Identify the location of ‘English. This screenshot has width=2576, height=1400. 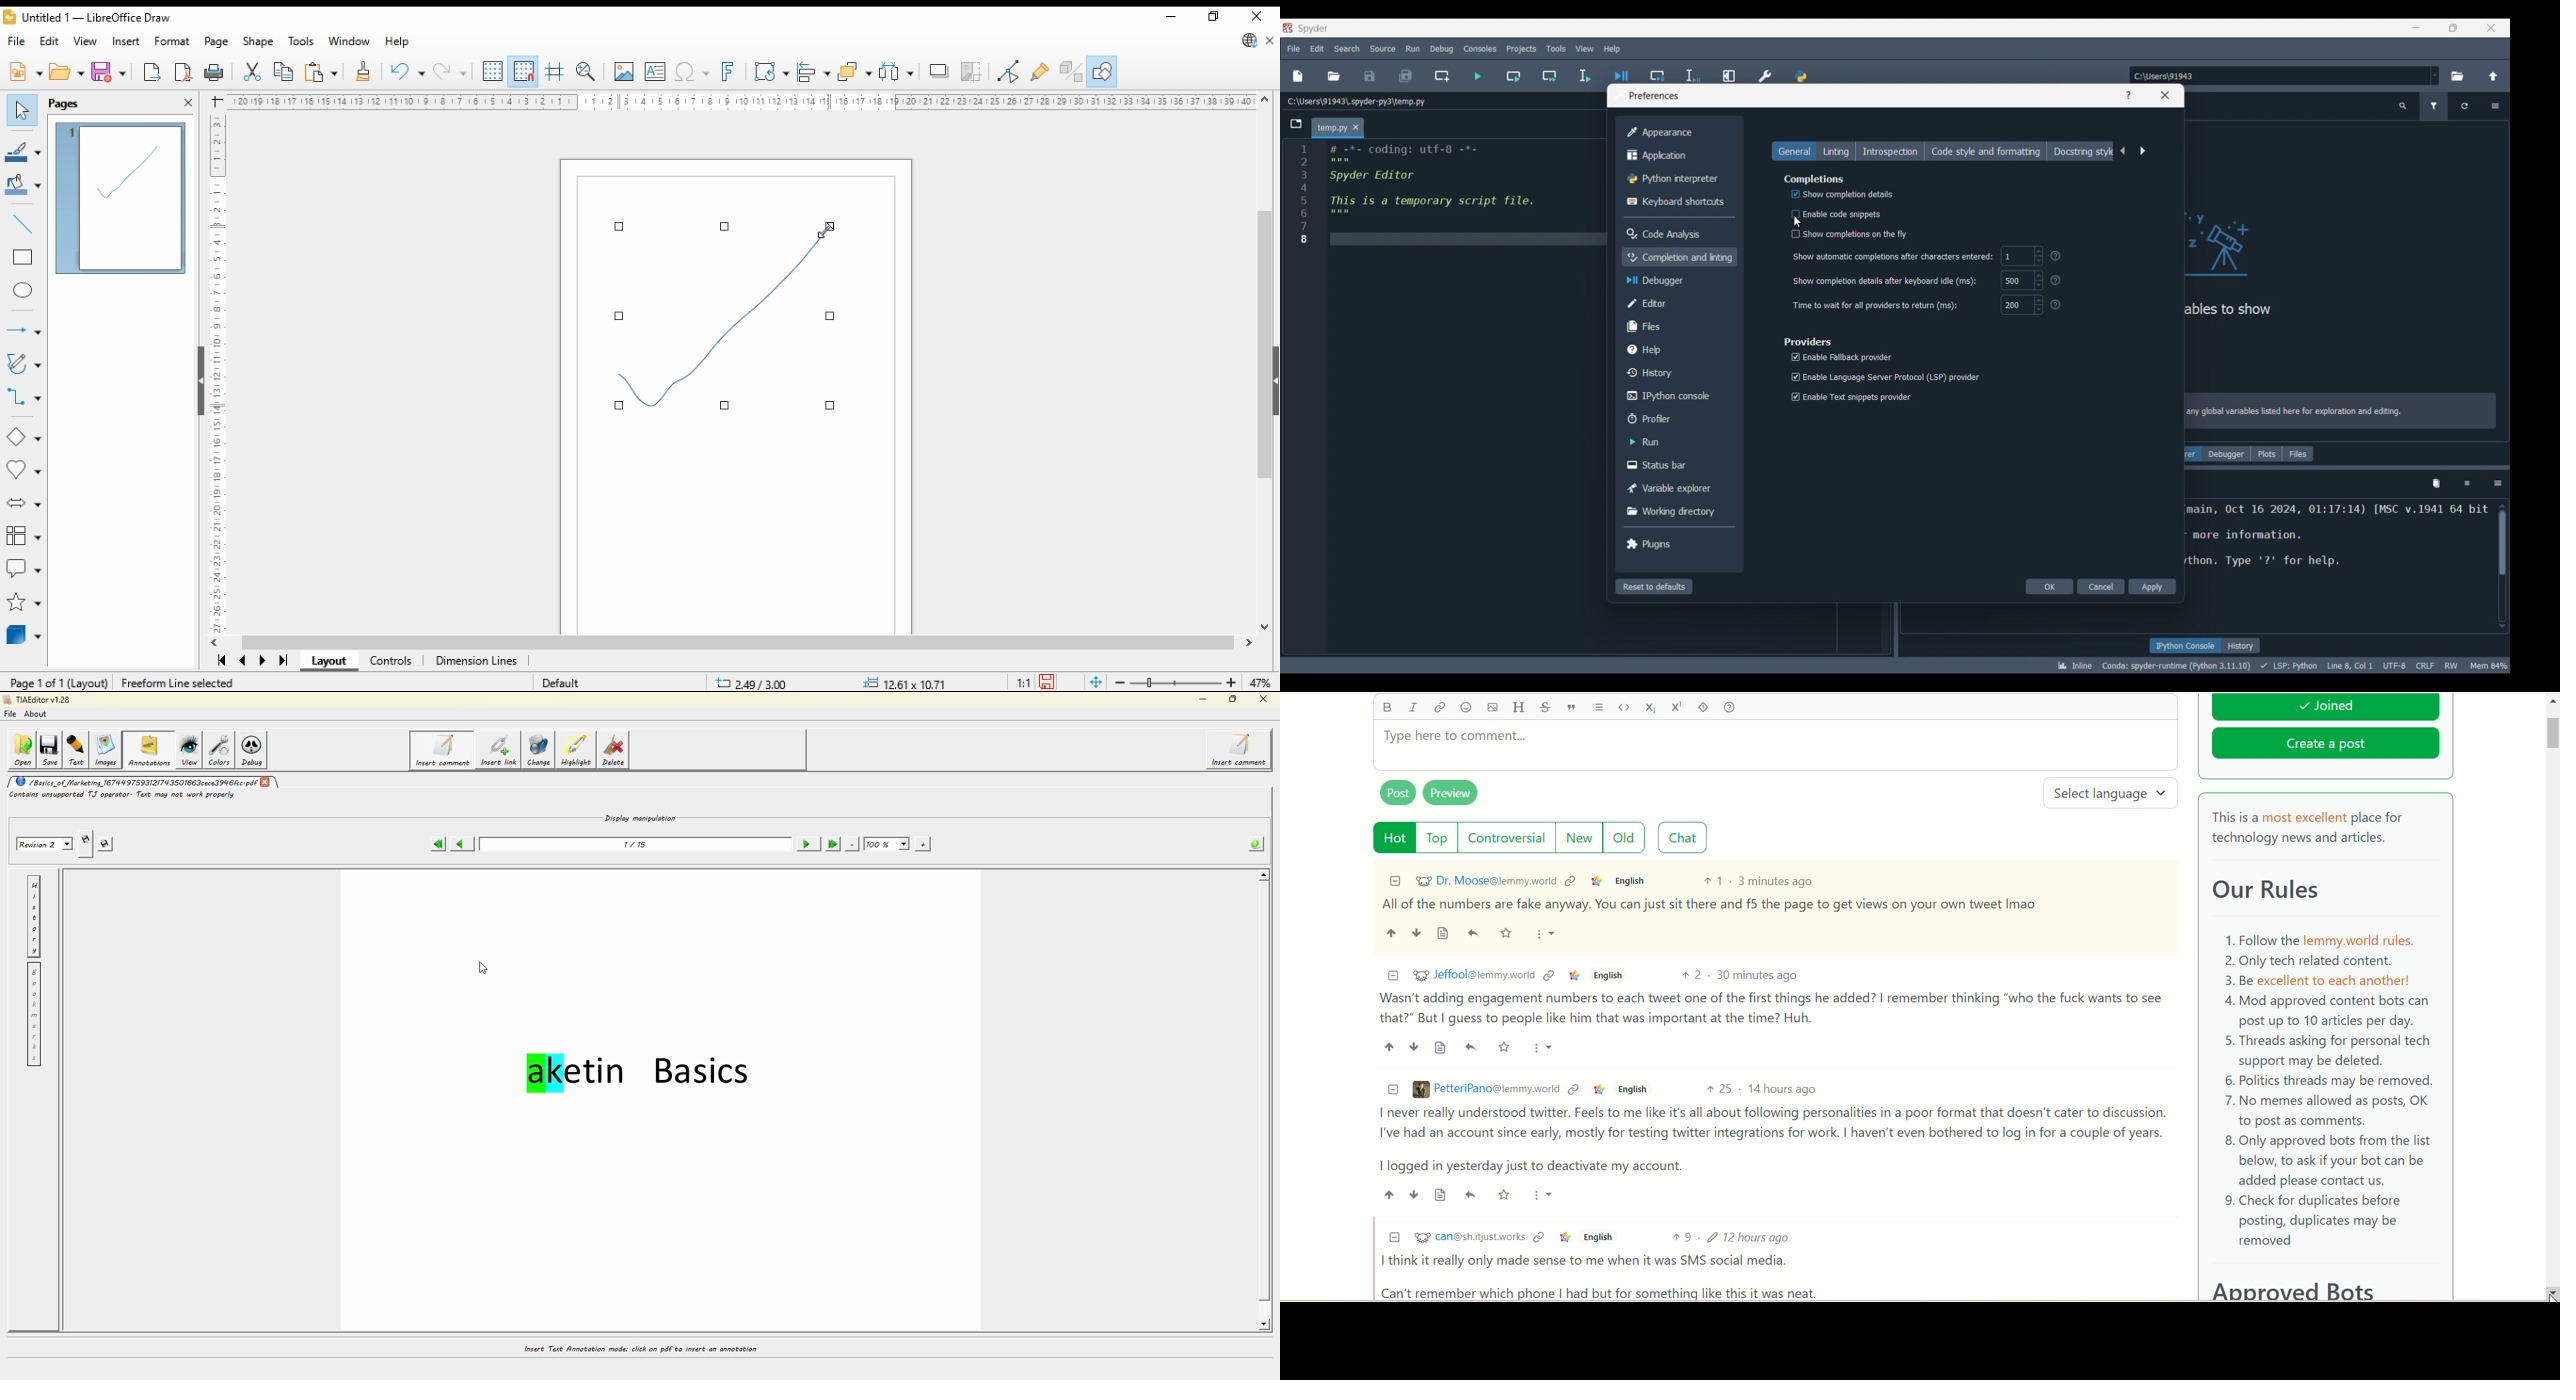
(1596, 1238).